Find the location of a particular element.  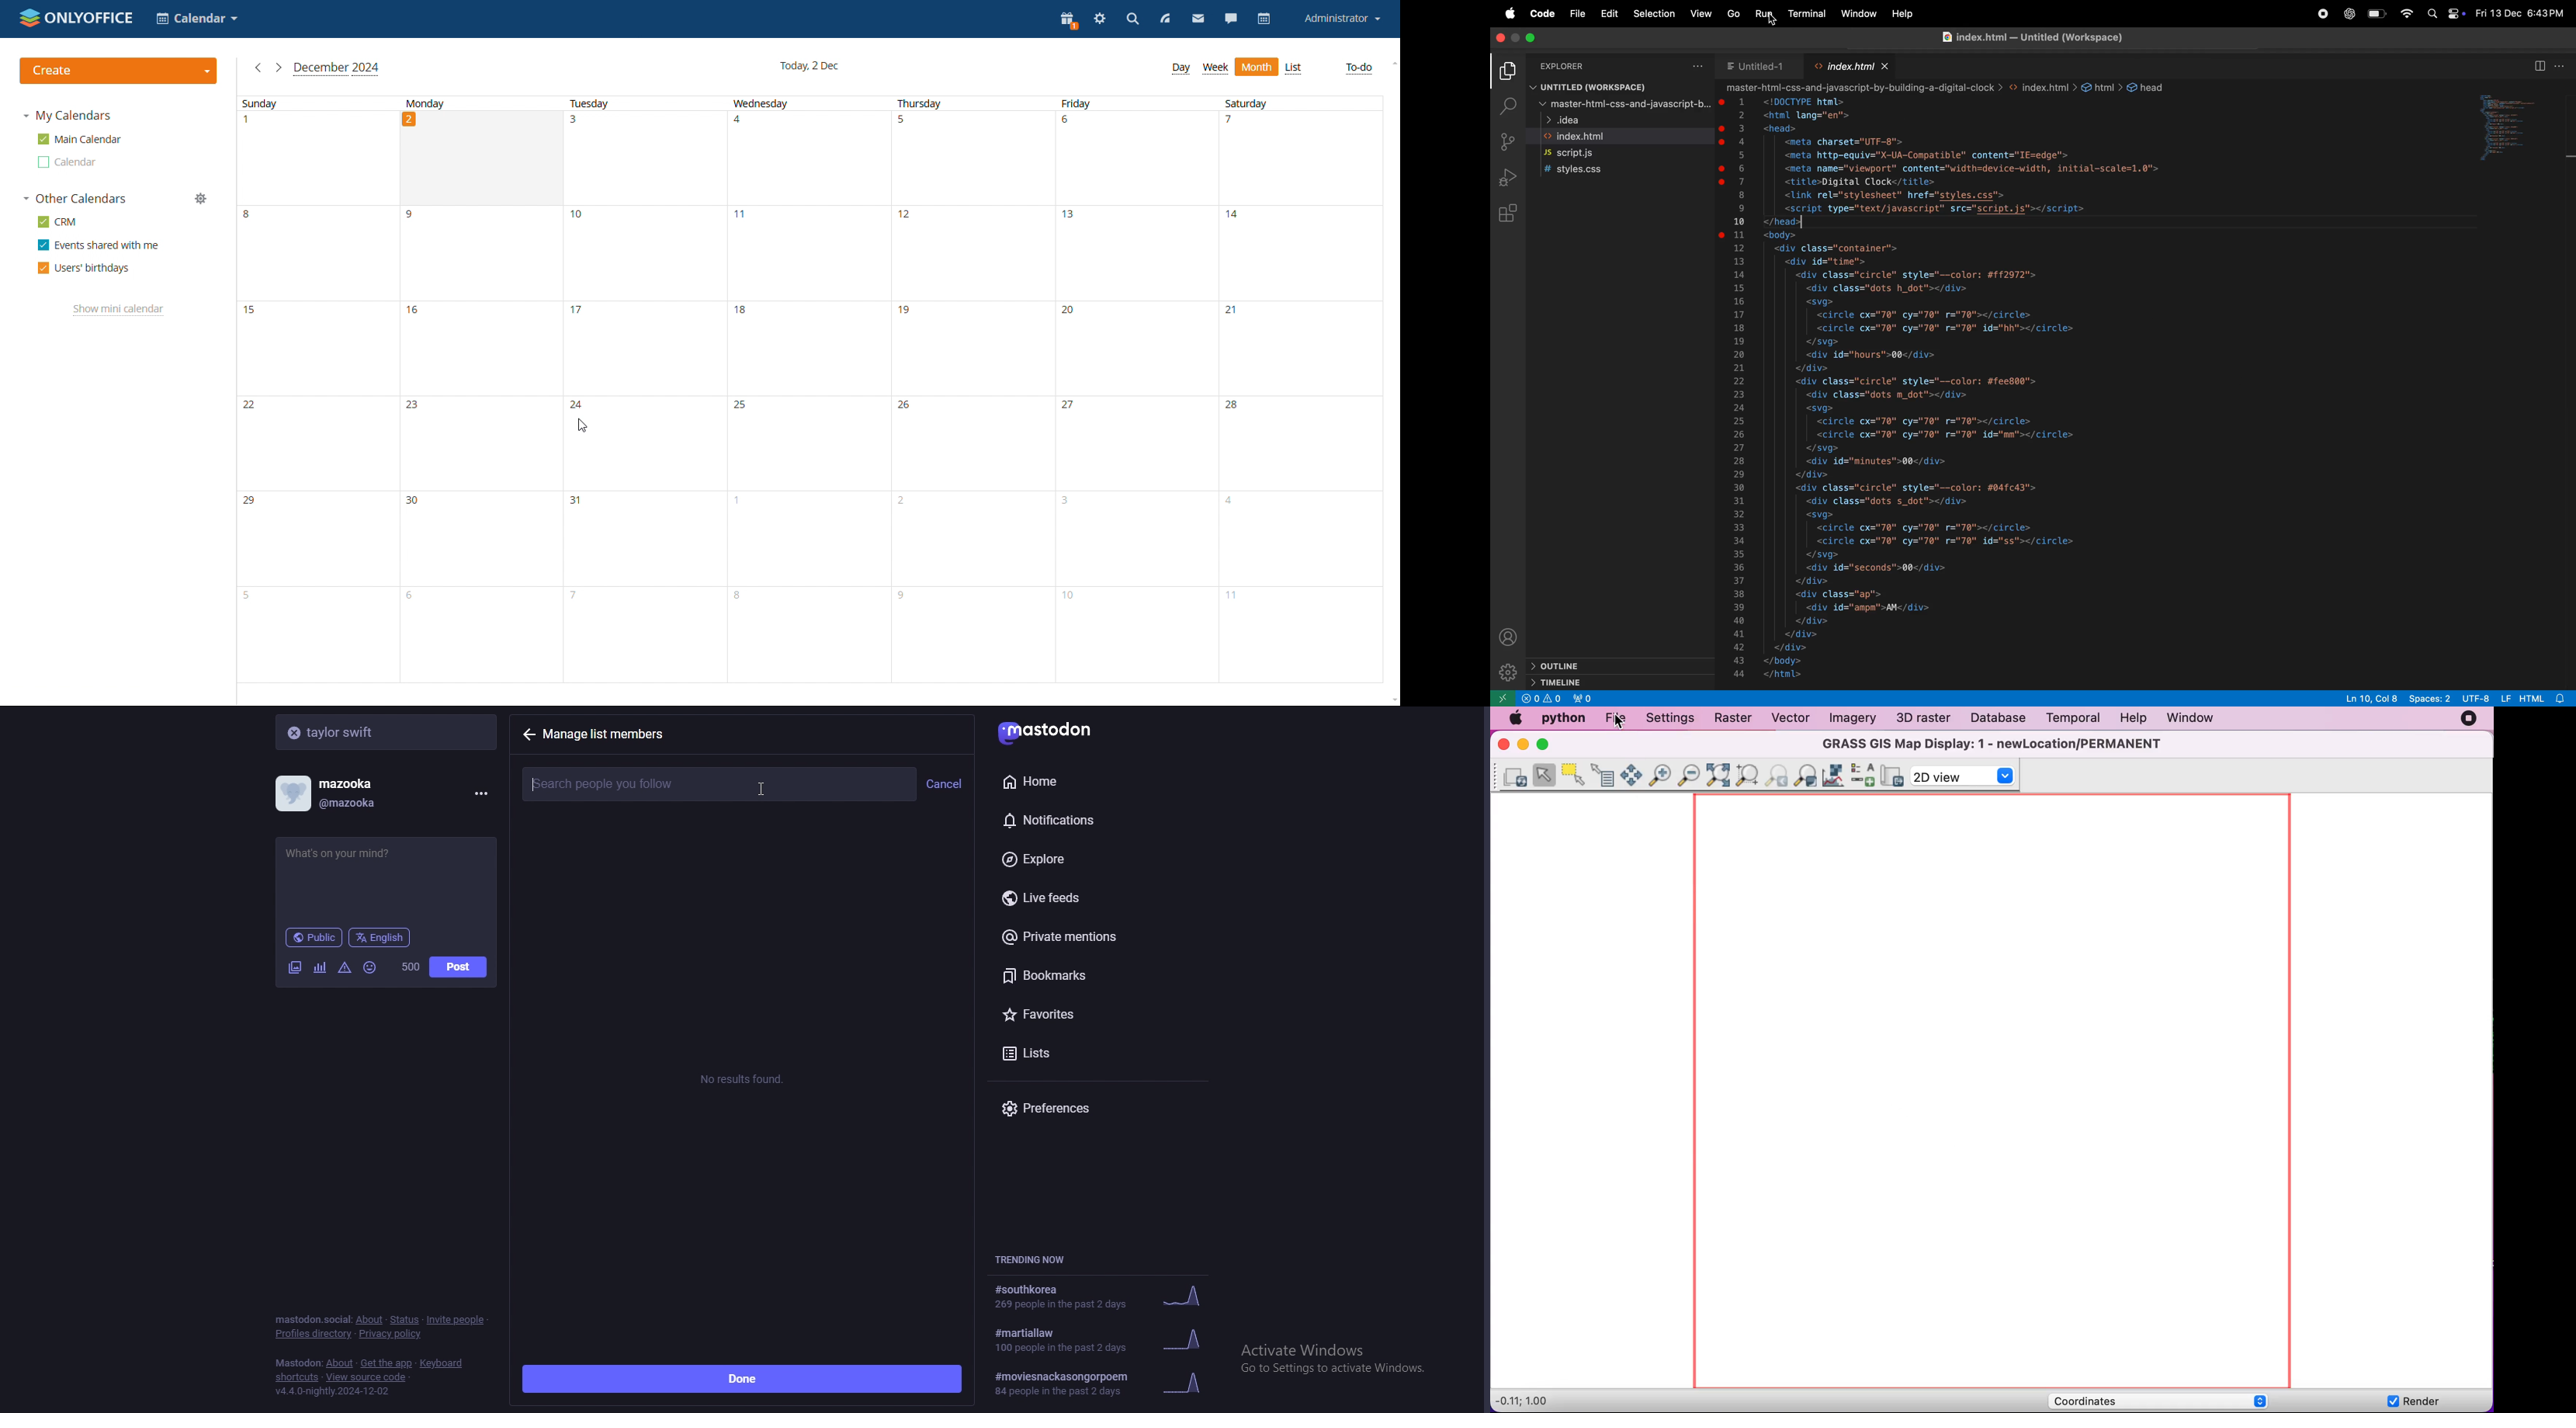

13 is located at coordinates (1072, 220).